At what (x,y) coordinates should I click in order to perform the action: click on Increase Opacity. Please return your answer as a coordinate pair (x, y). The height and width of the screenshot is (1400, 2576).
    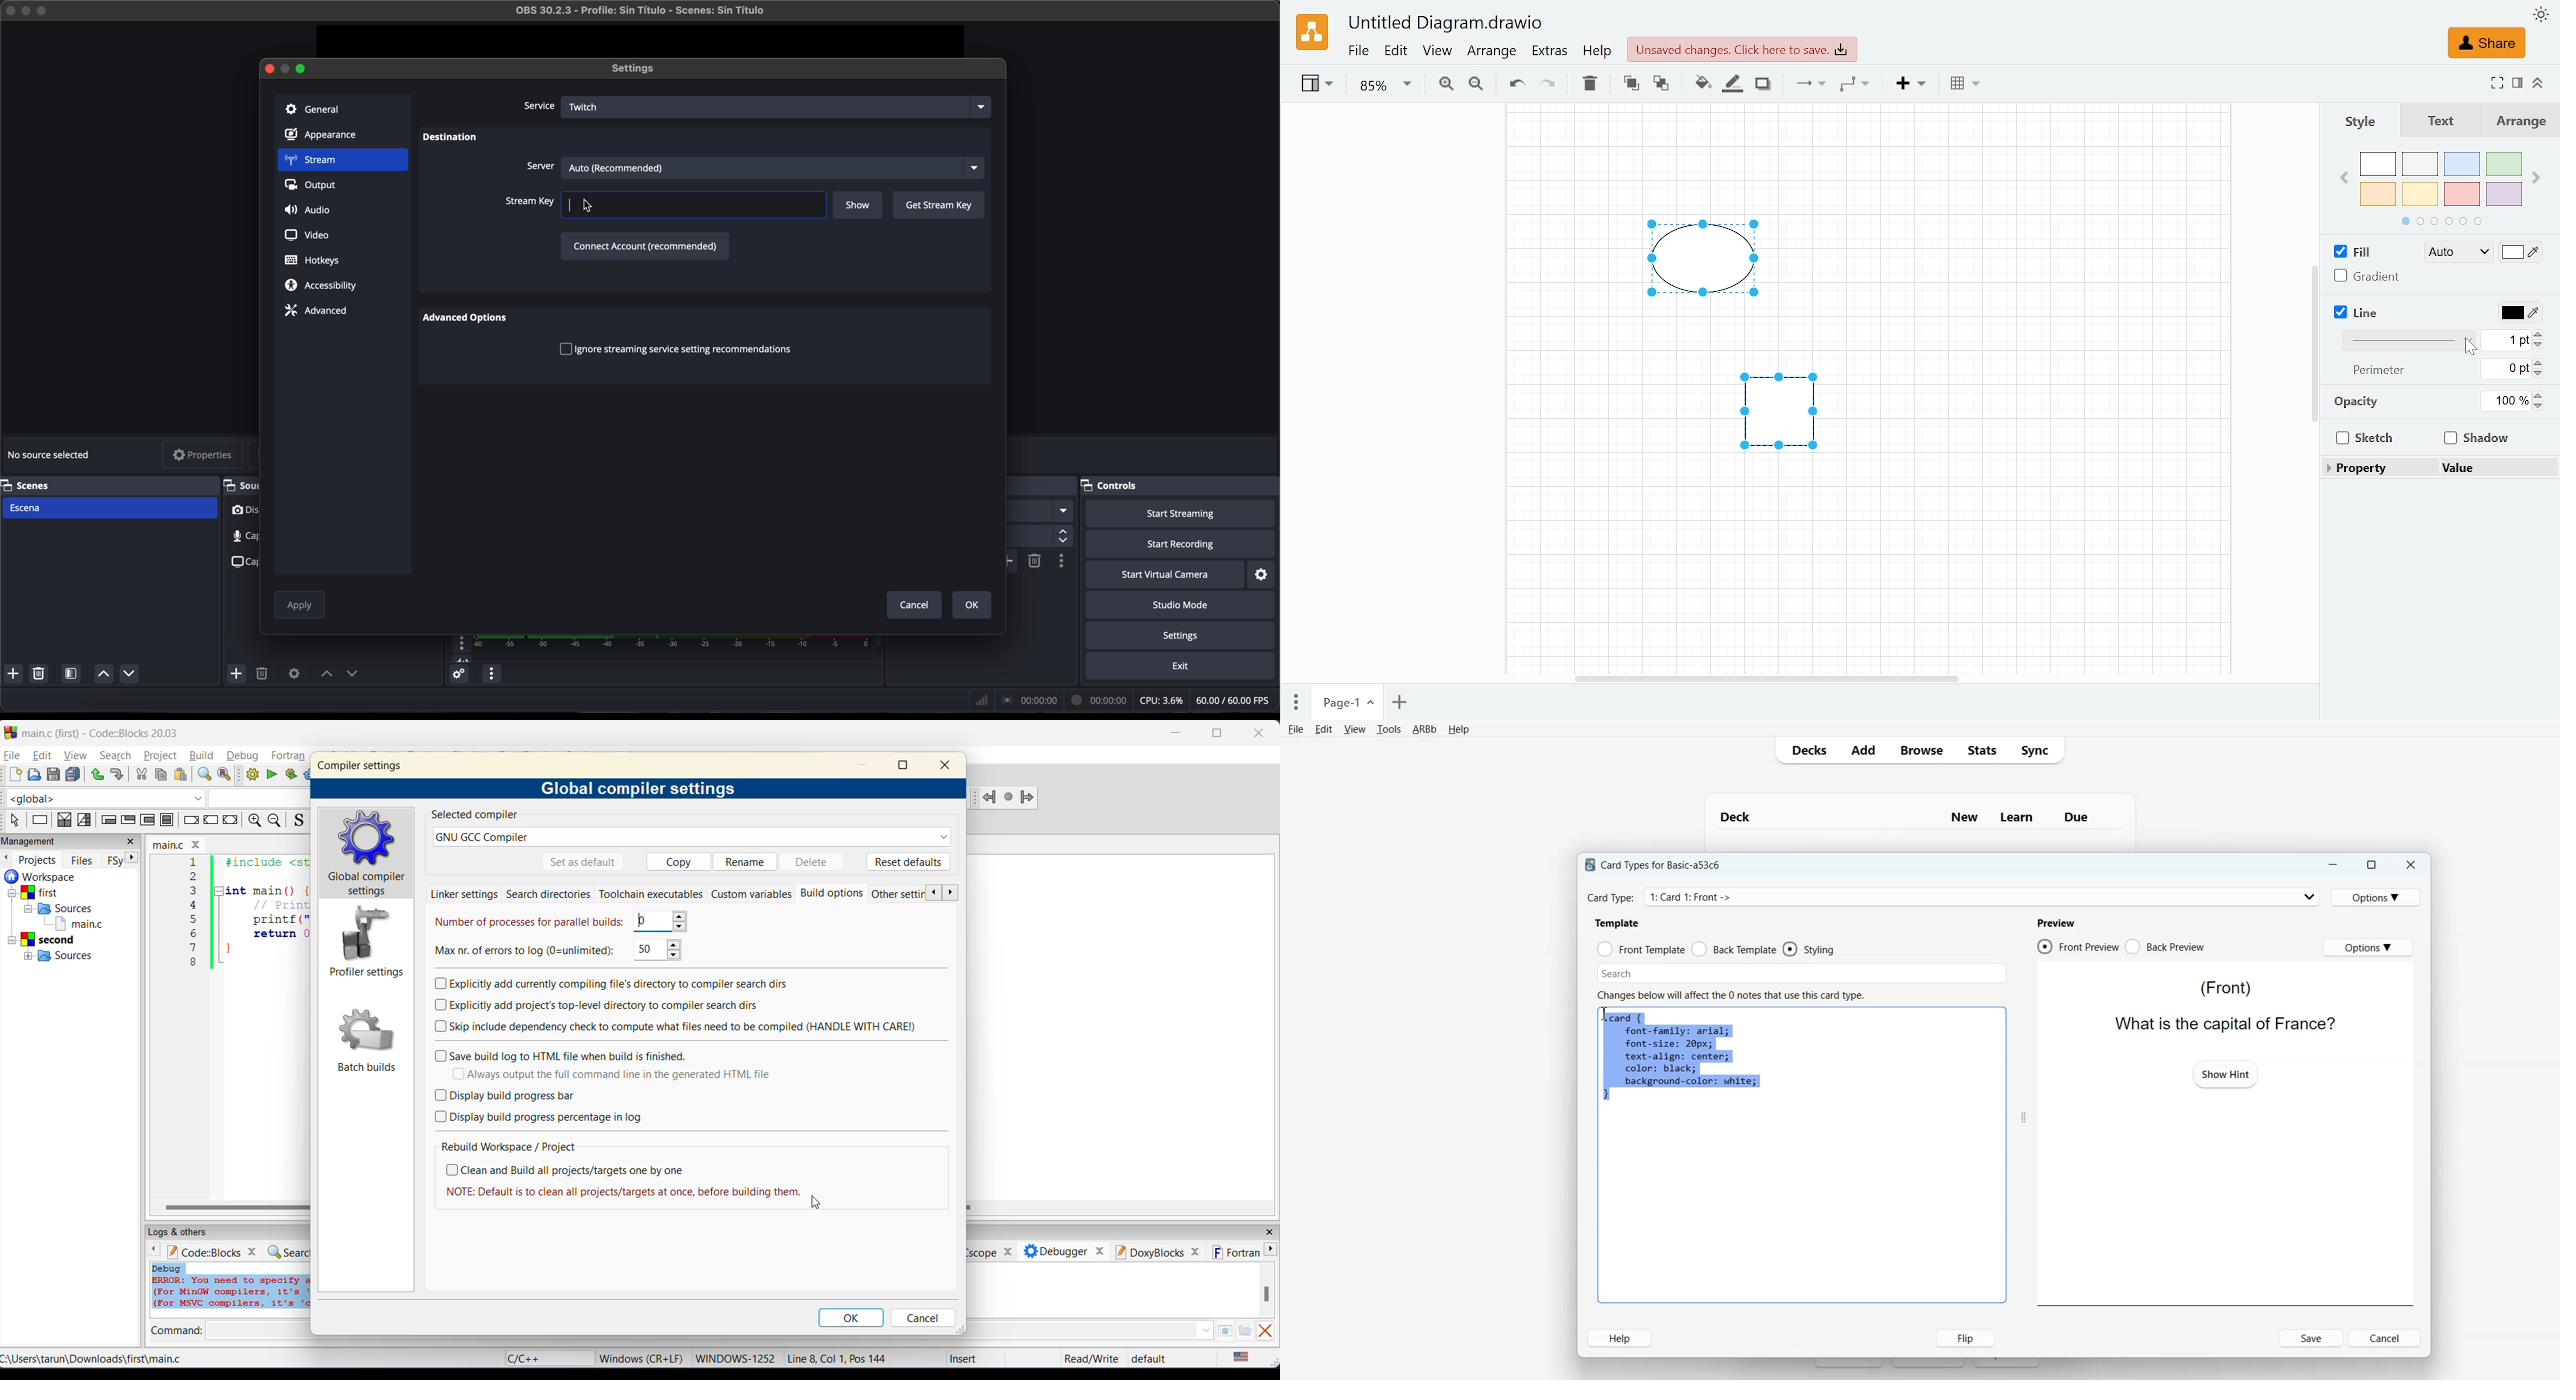
    Looking at the image, I should click on (2540, 395).